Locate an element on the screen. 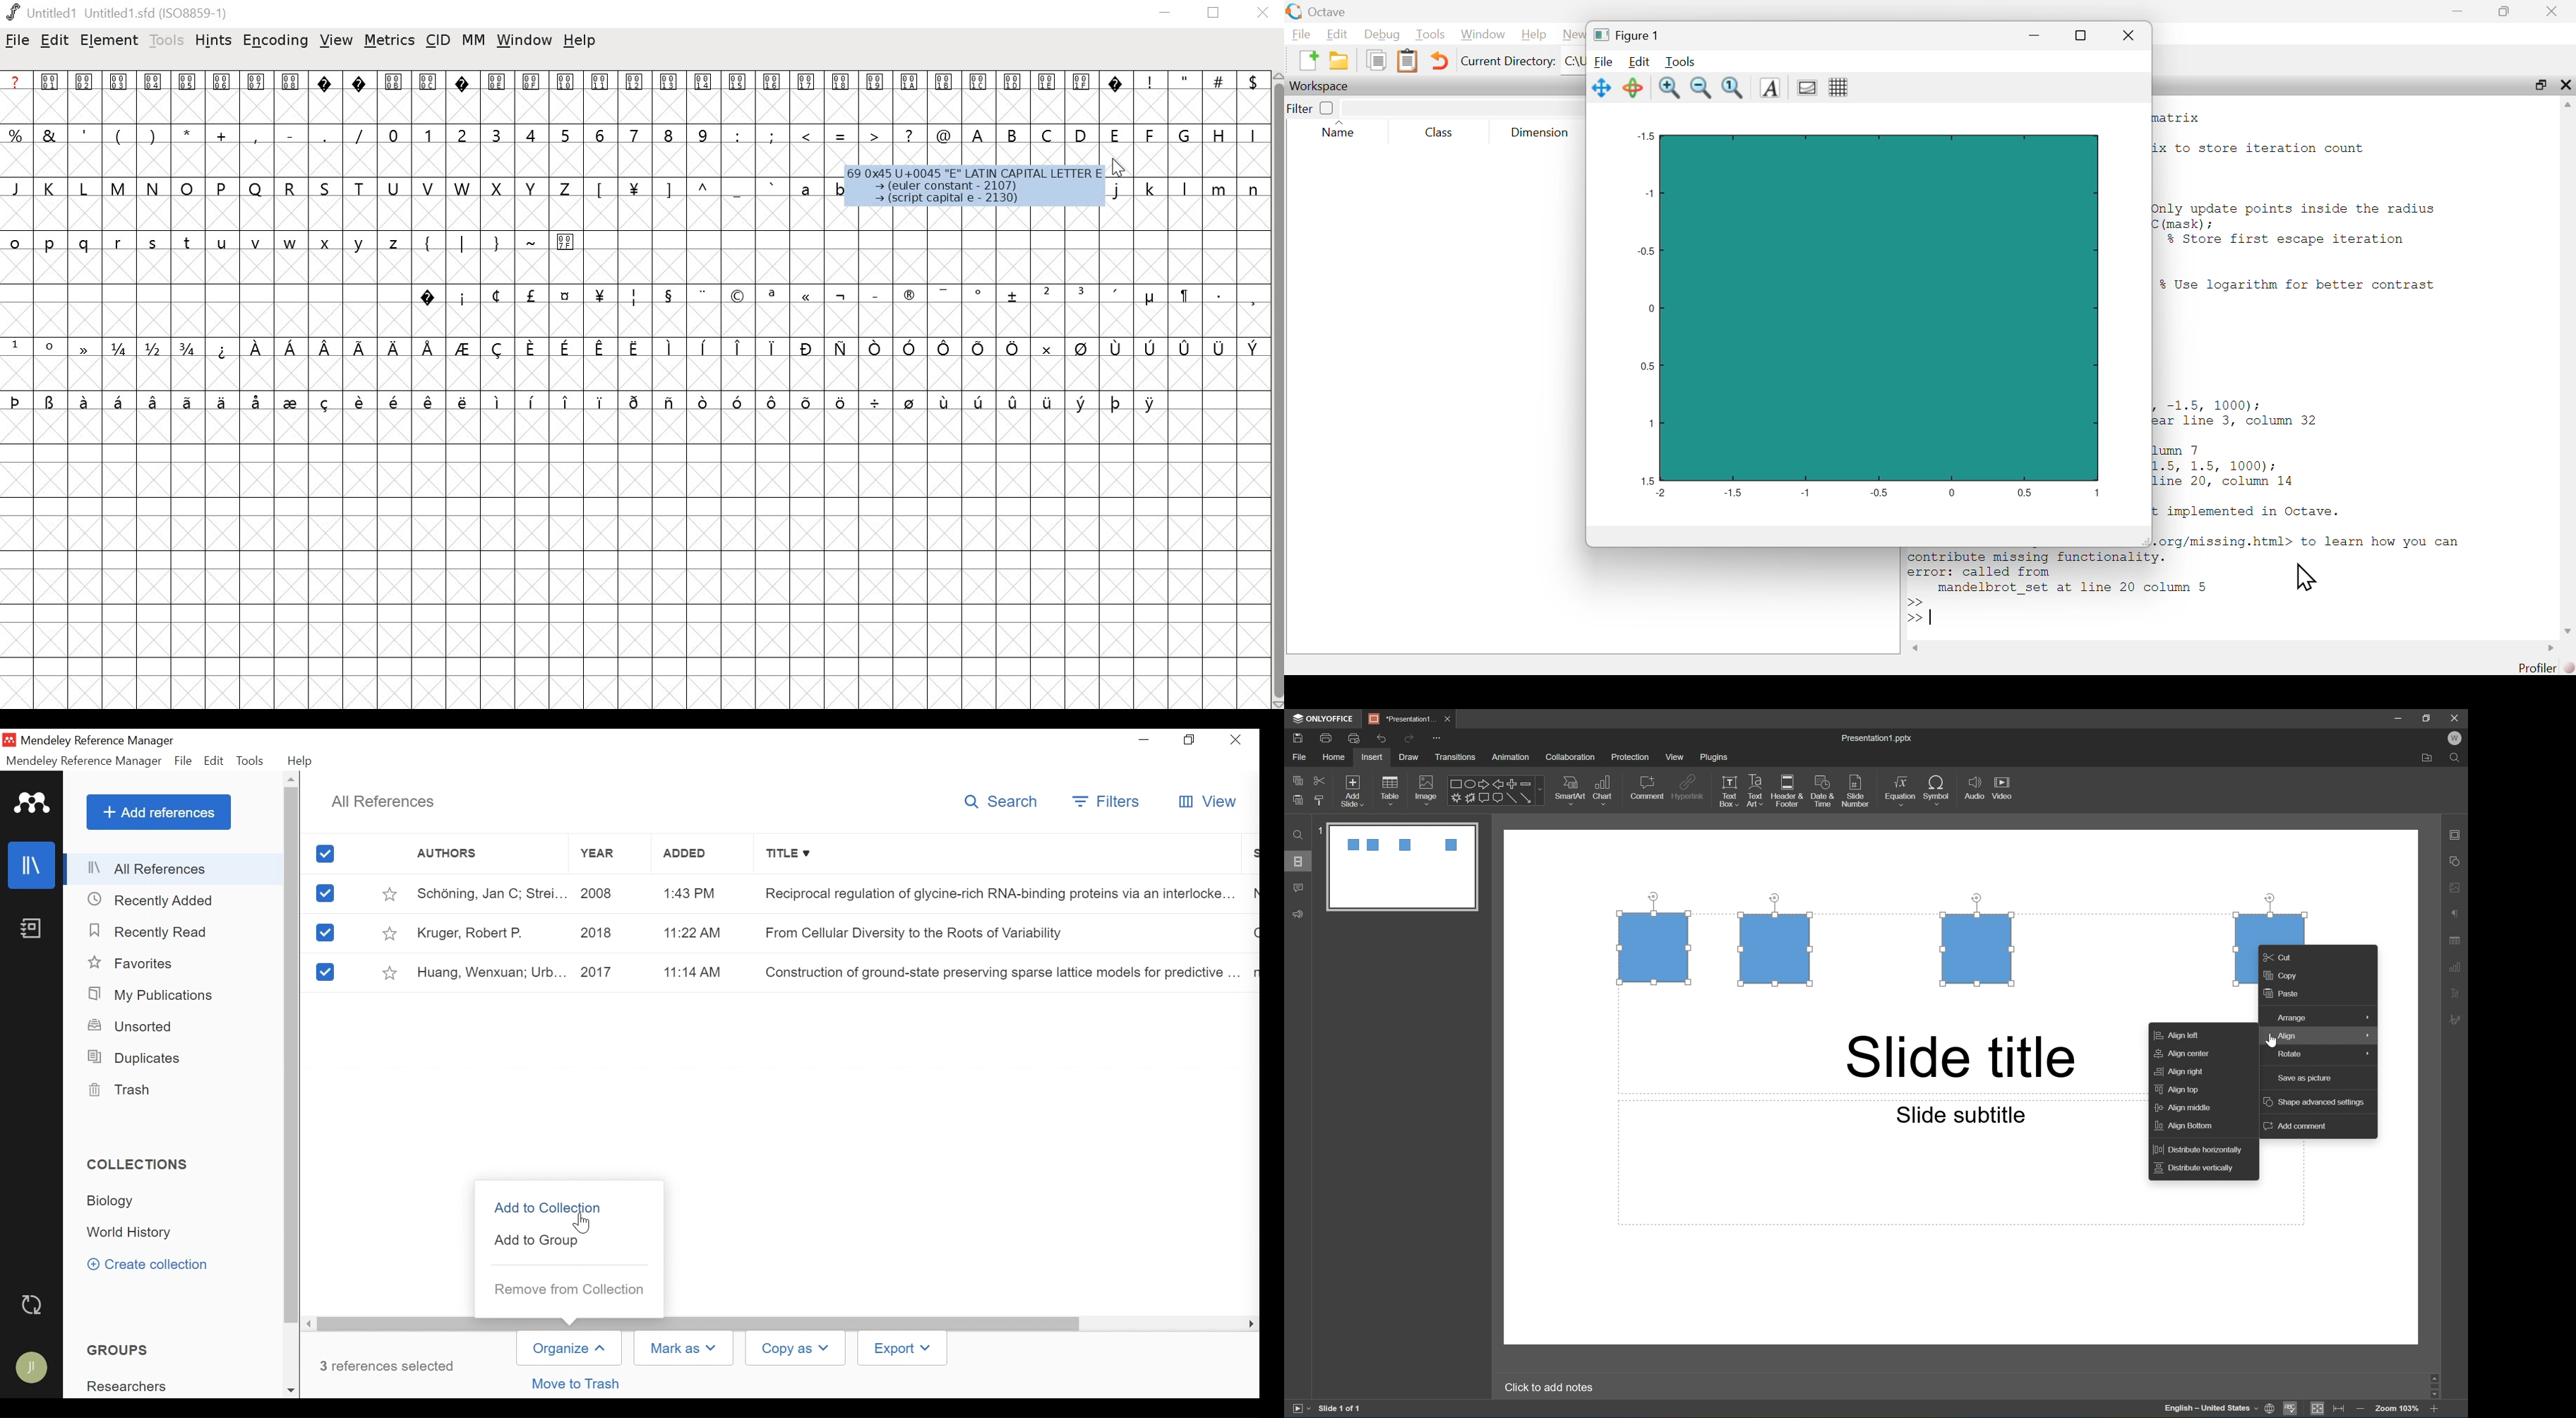 The image size is (2576, 1428). cut is located at coordinates (1319, 779).